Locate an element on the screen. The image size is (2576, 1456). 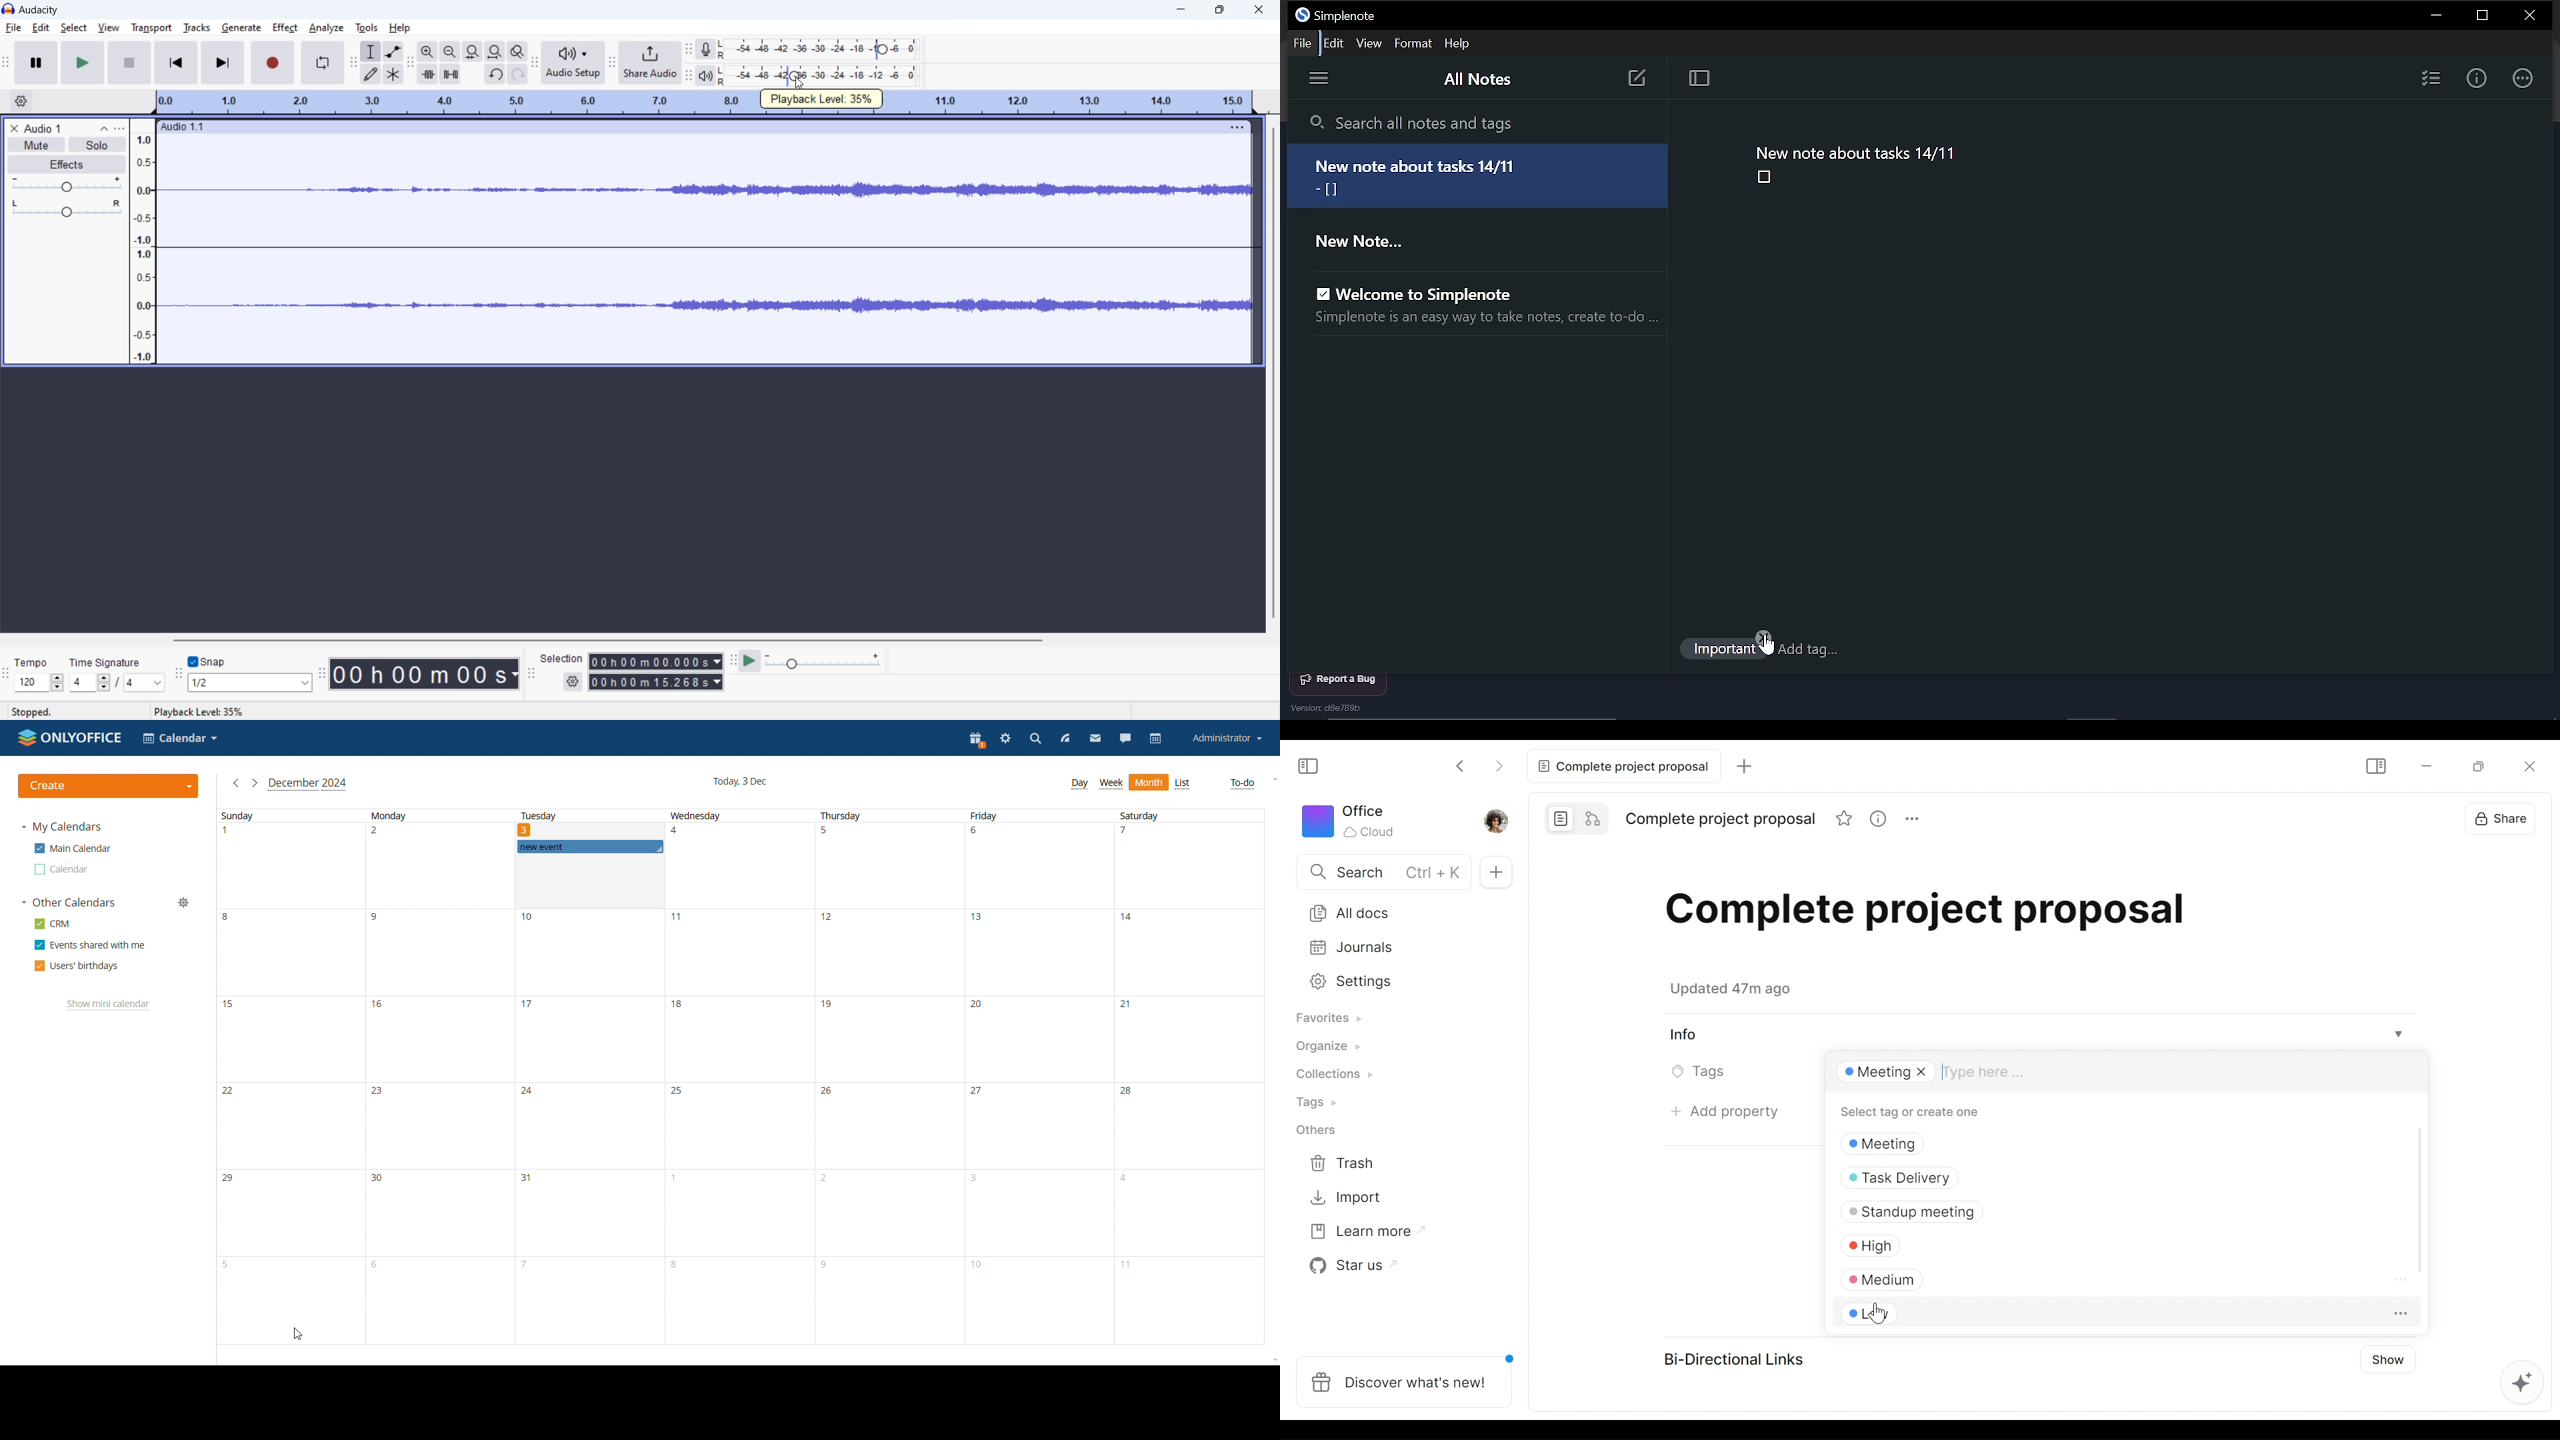
Select tag or create one is located at coordinates (1923, 1113).